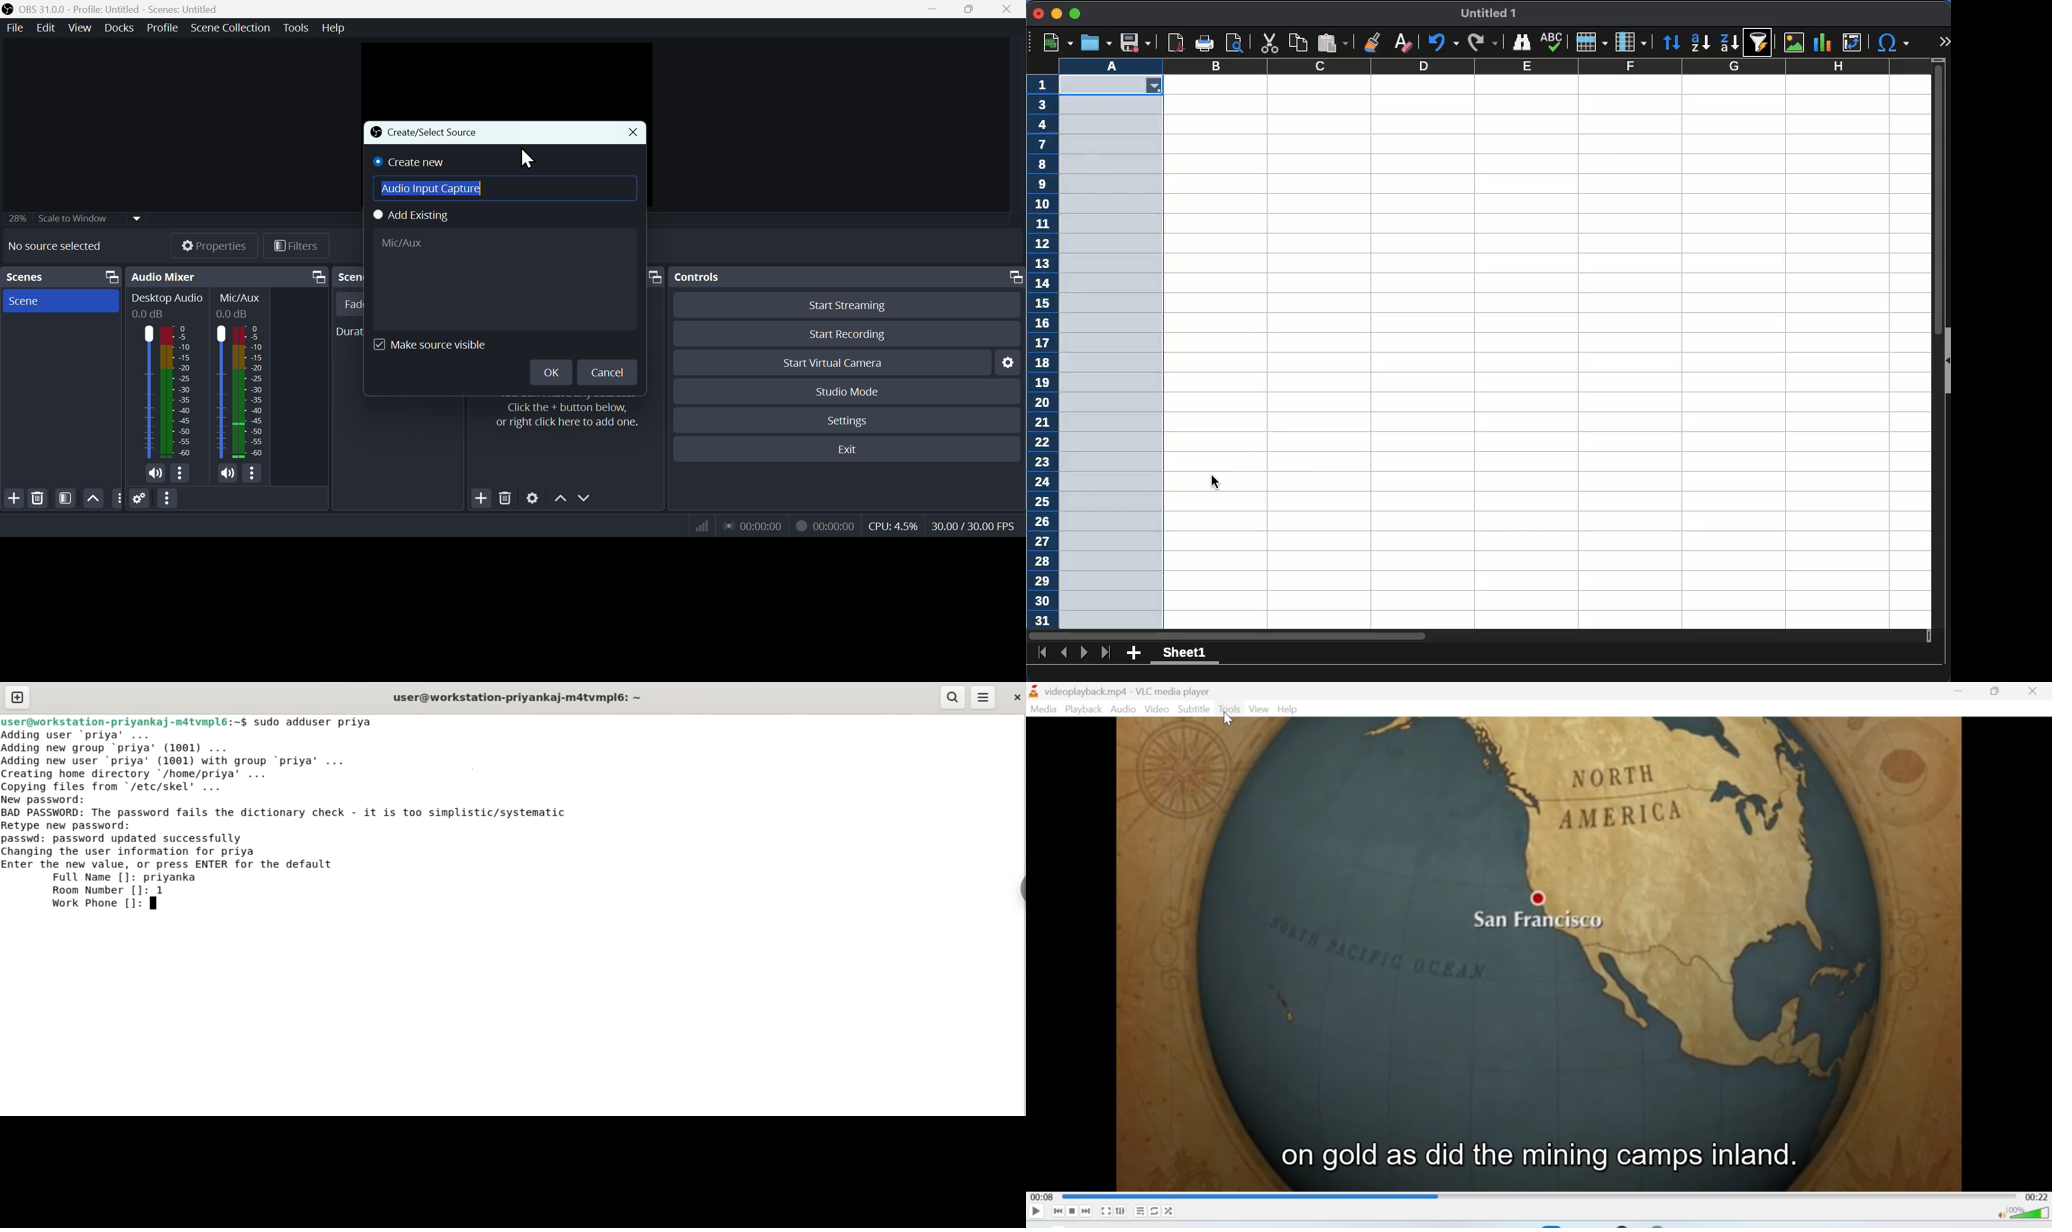 The width and height of the screenshot is (2072, 1232). Describe the element at coordinates (411, 162) in the screenshot. I see `(un)check Create new` at that location.